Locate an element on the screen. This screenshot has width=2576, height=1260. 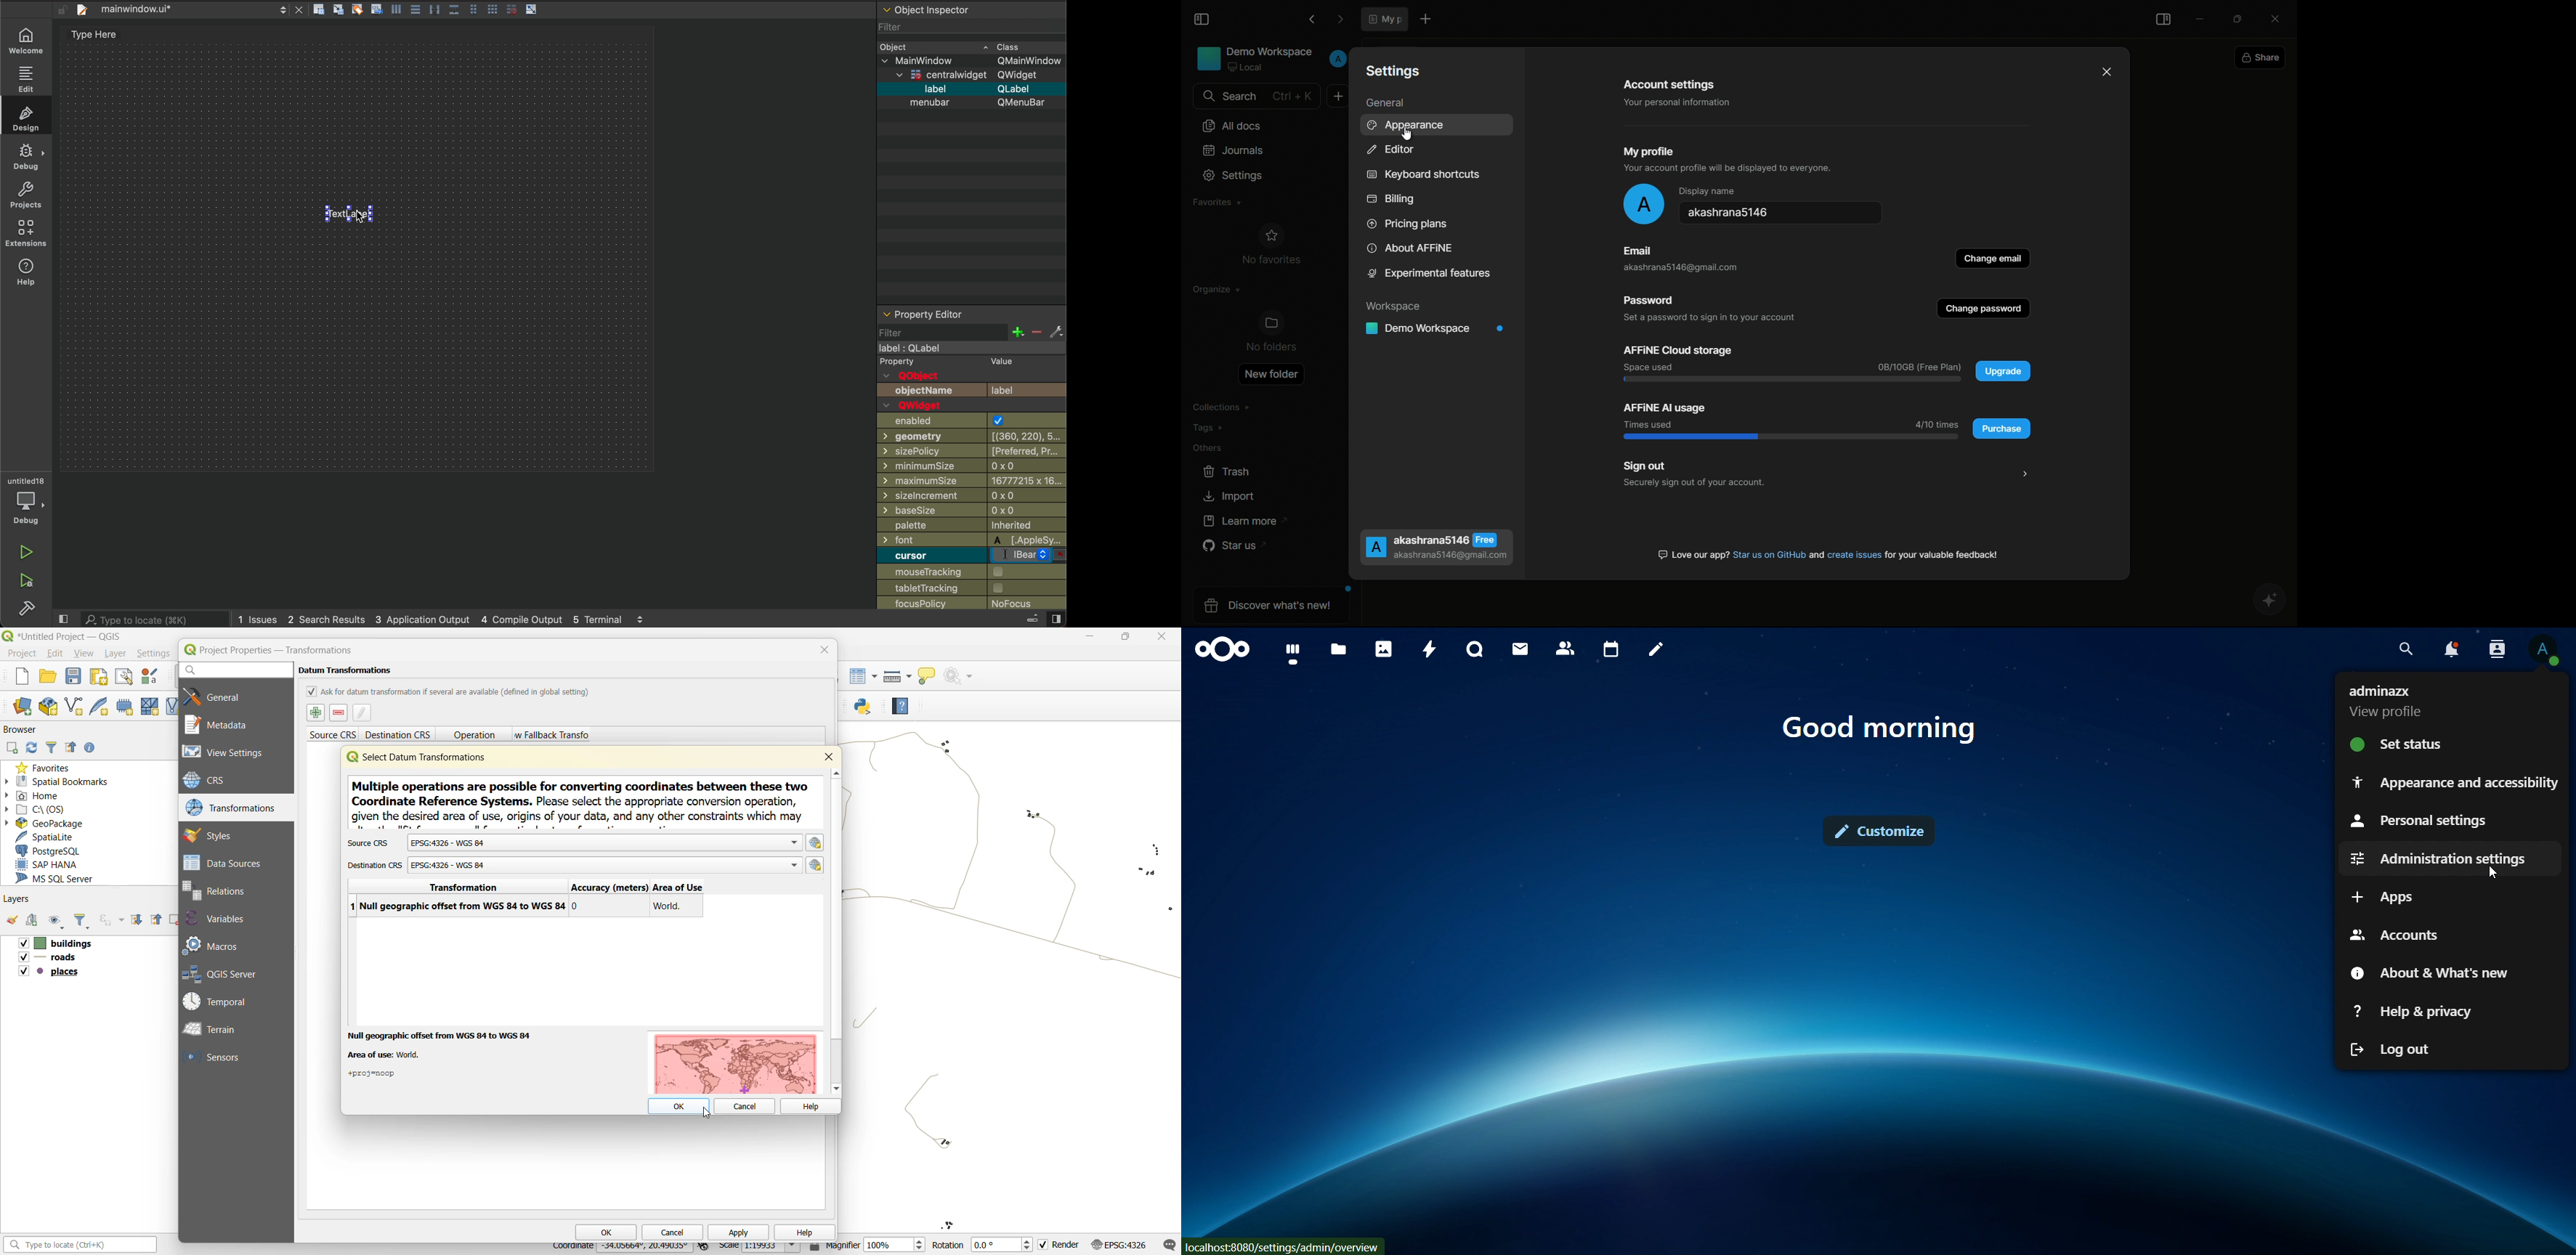
transformations is located at coordinates (232, 807).